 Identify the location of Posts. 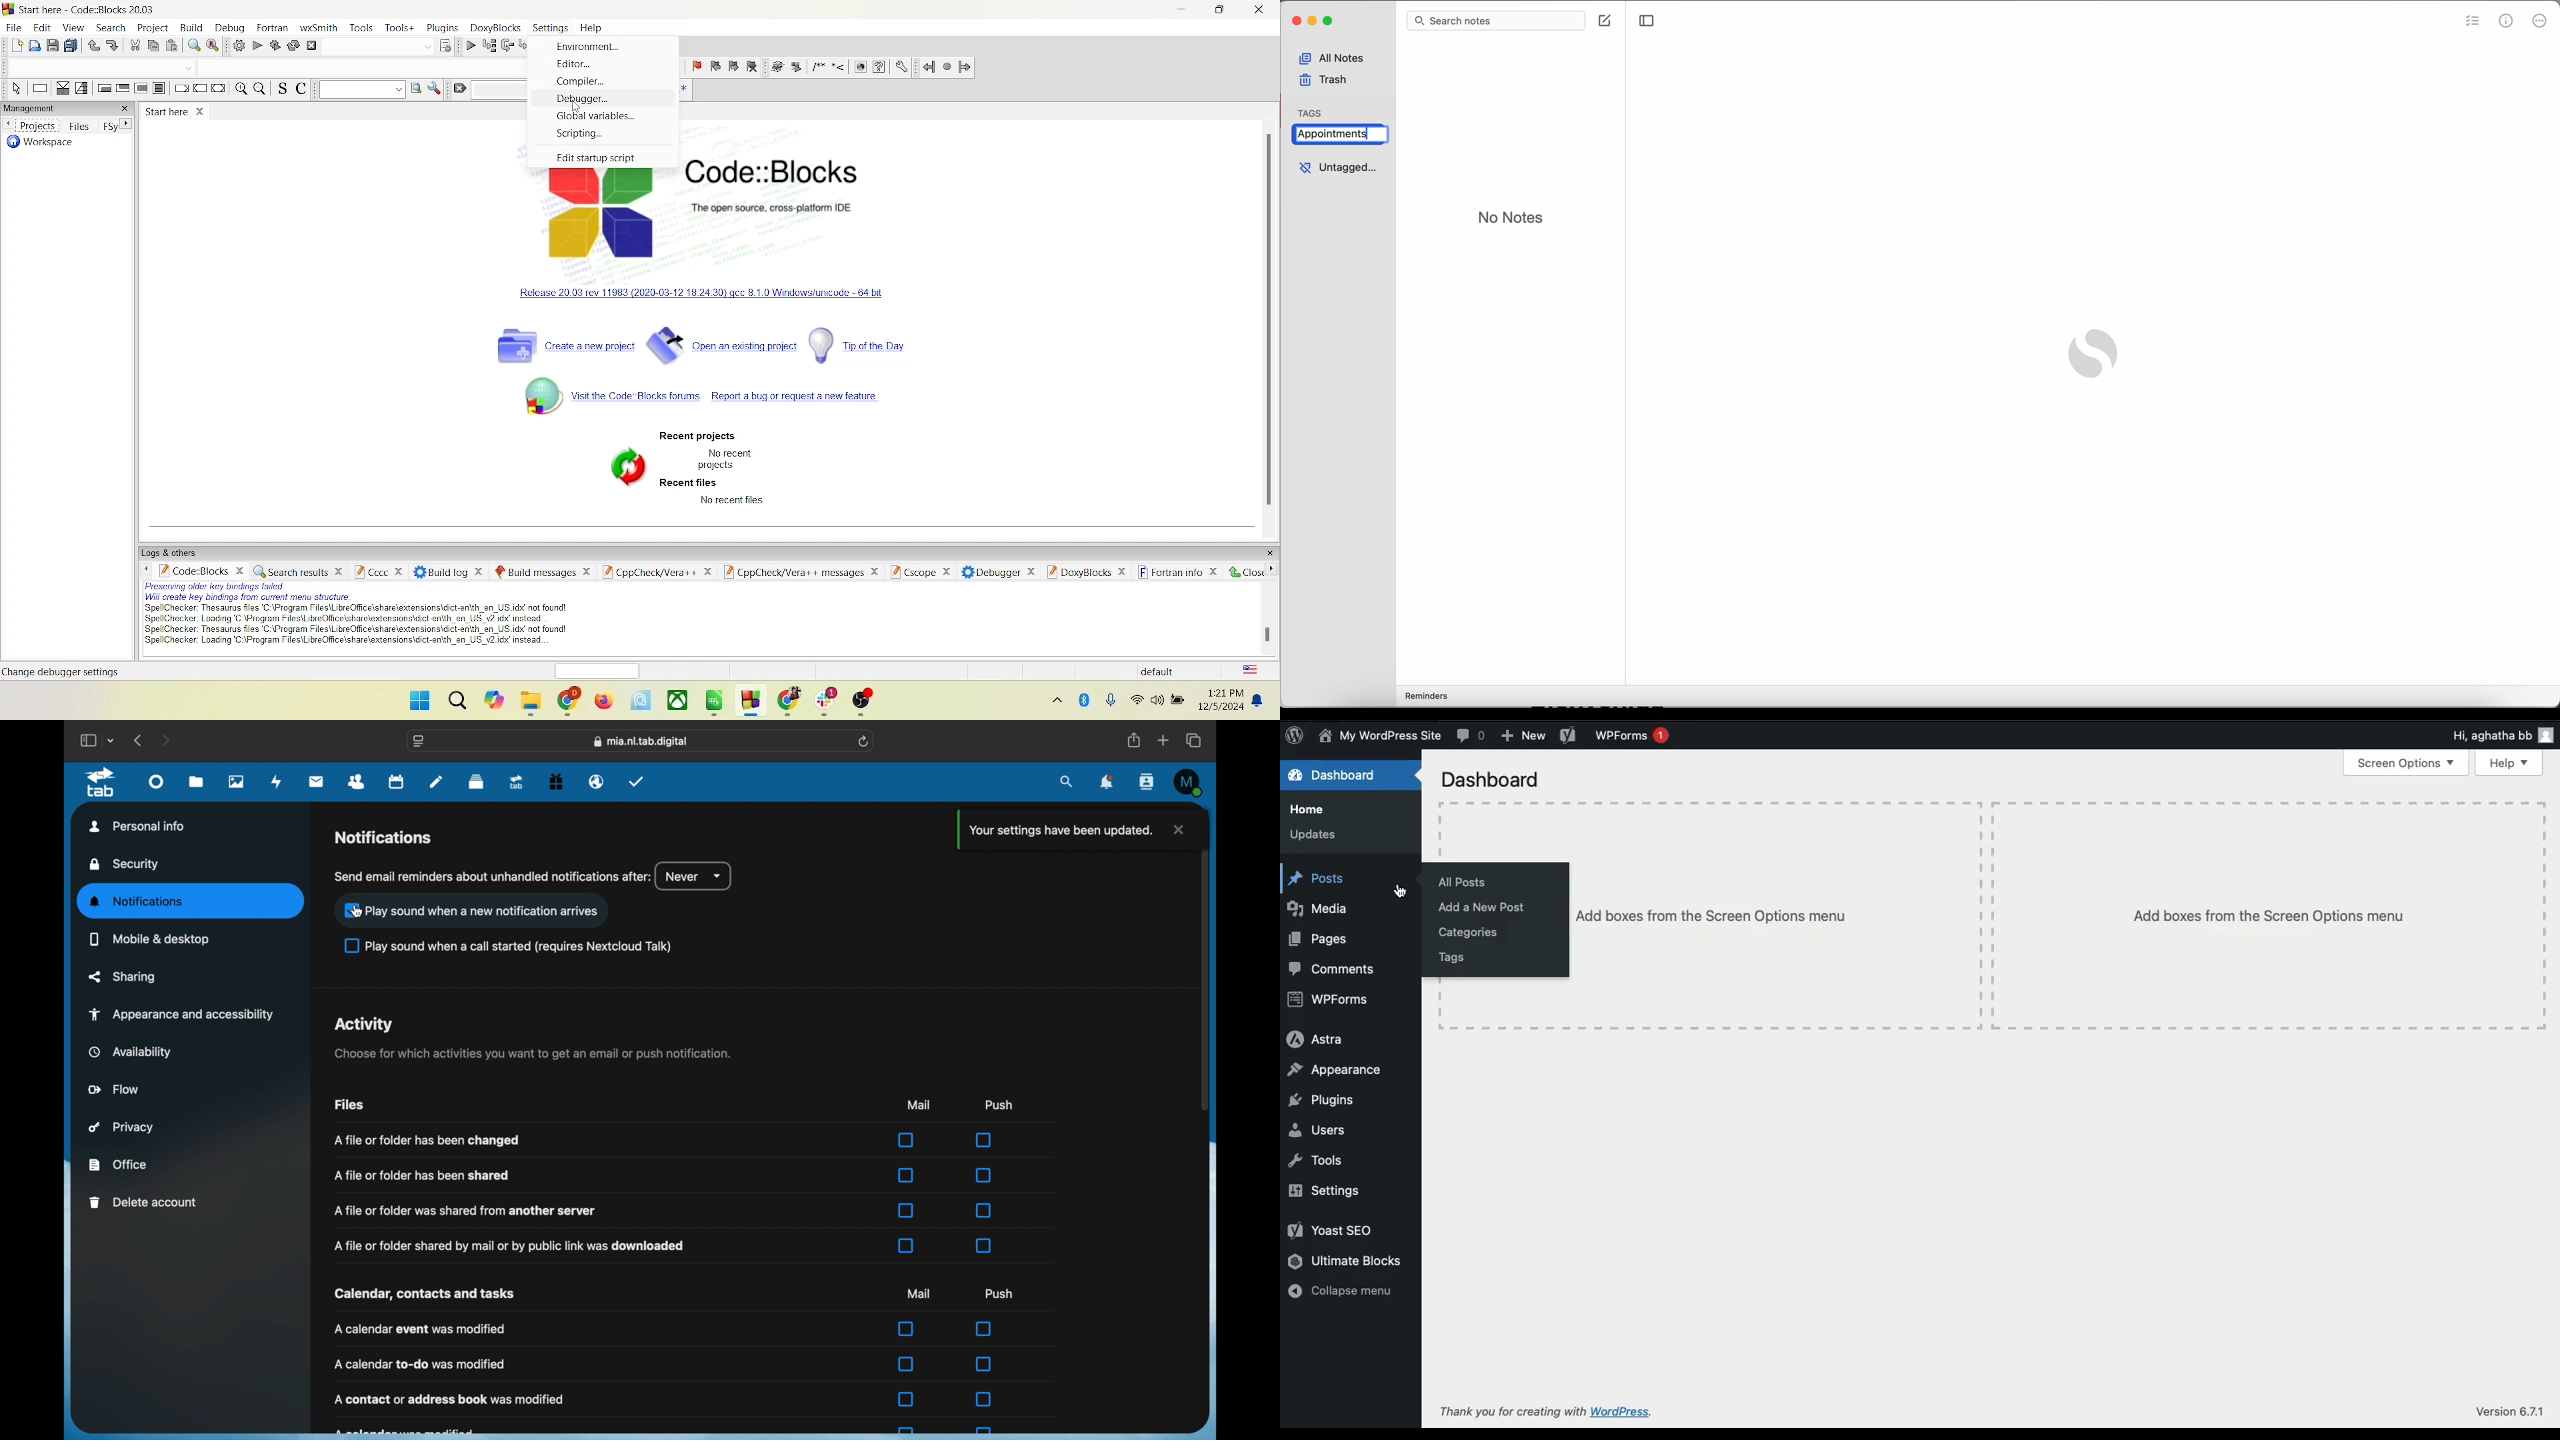
(1325, 880).